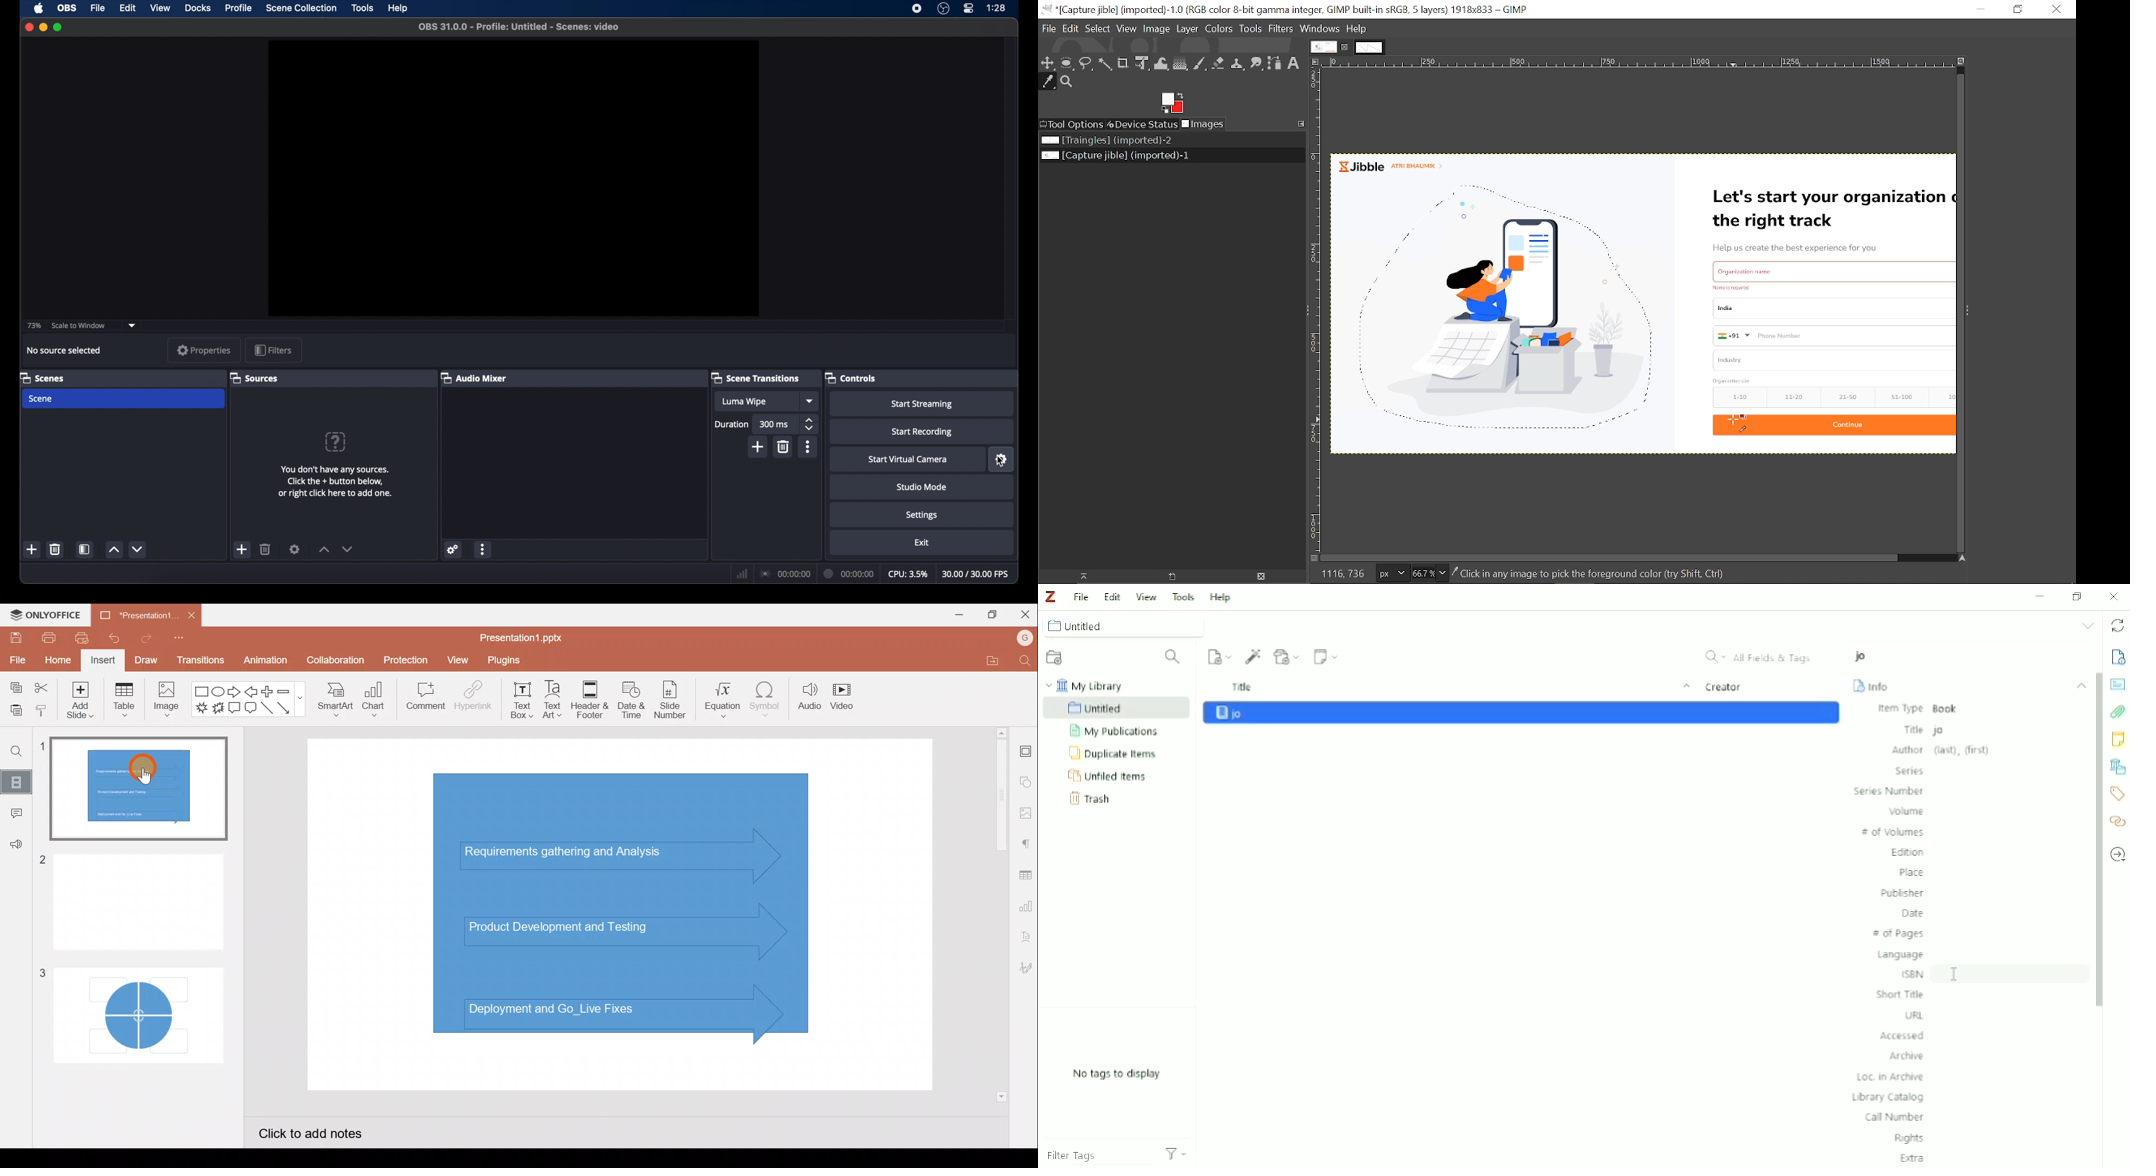  I want to click on Title jo, so click(1925, 730).